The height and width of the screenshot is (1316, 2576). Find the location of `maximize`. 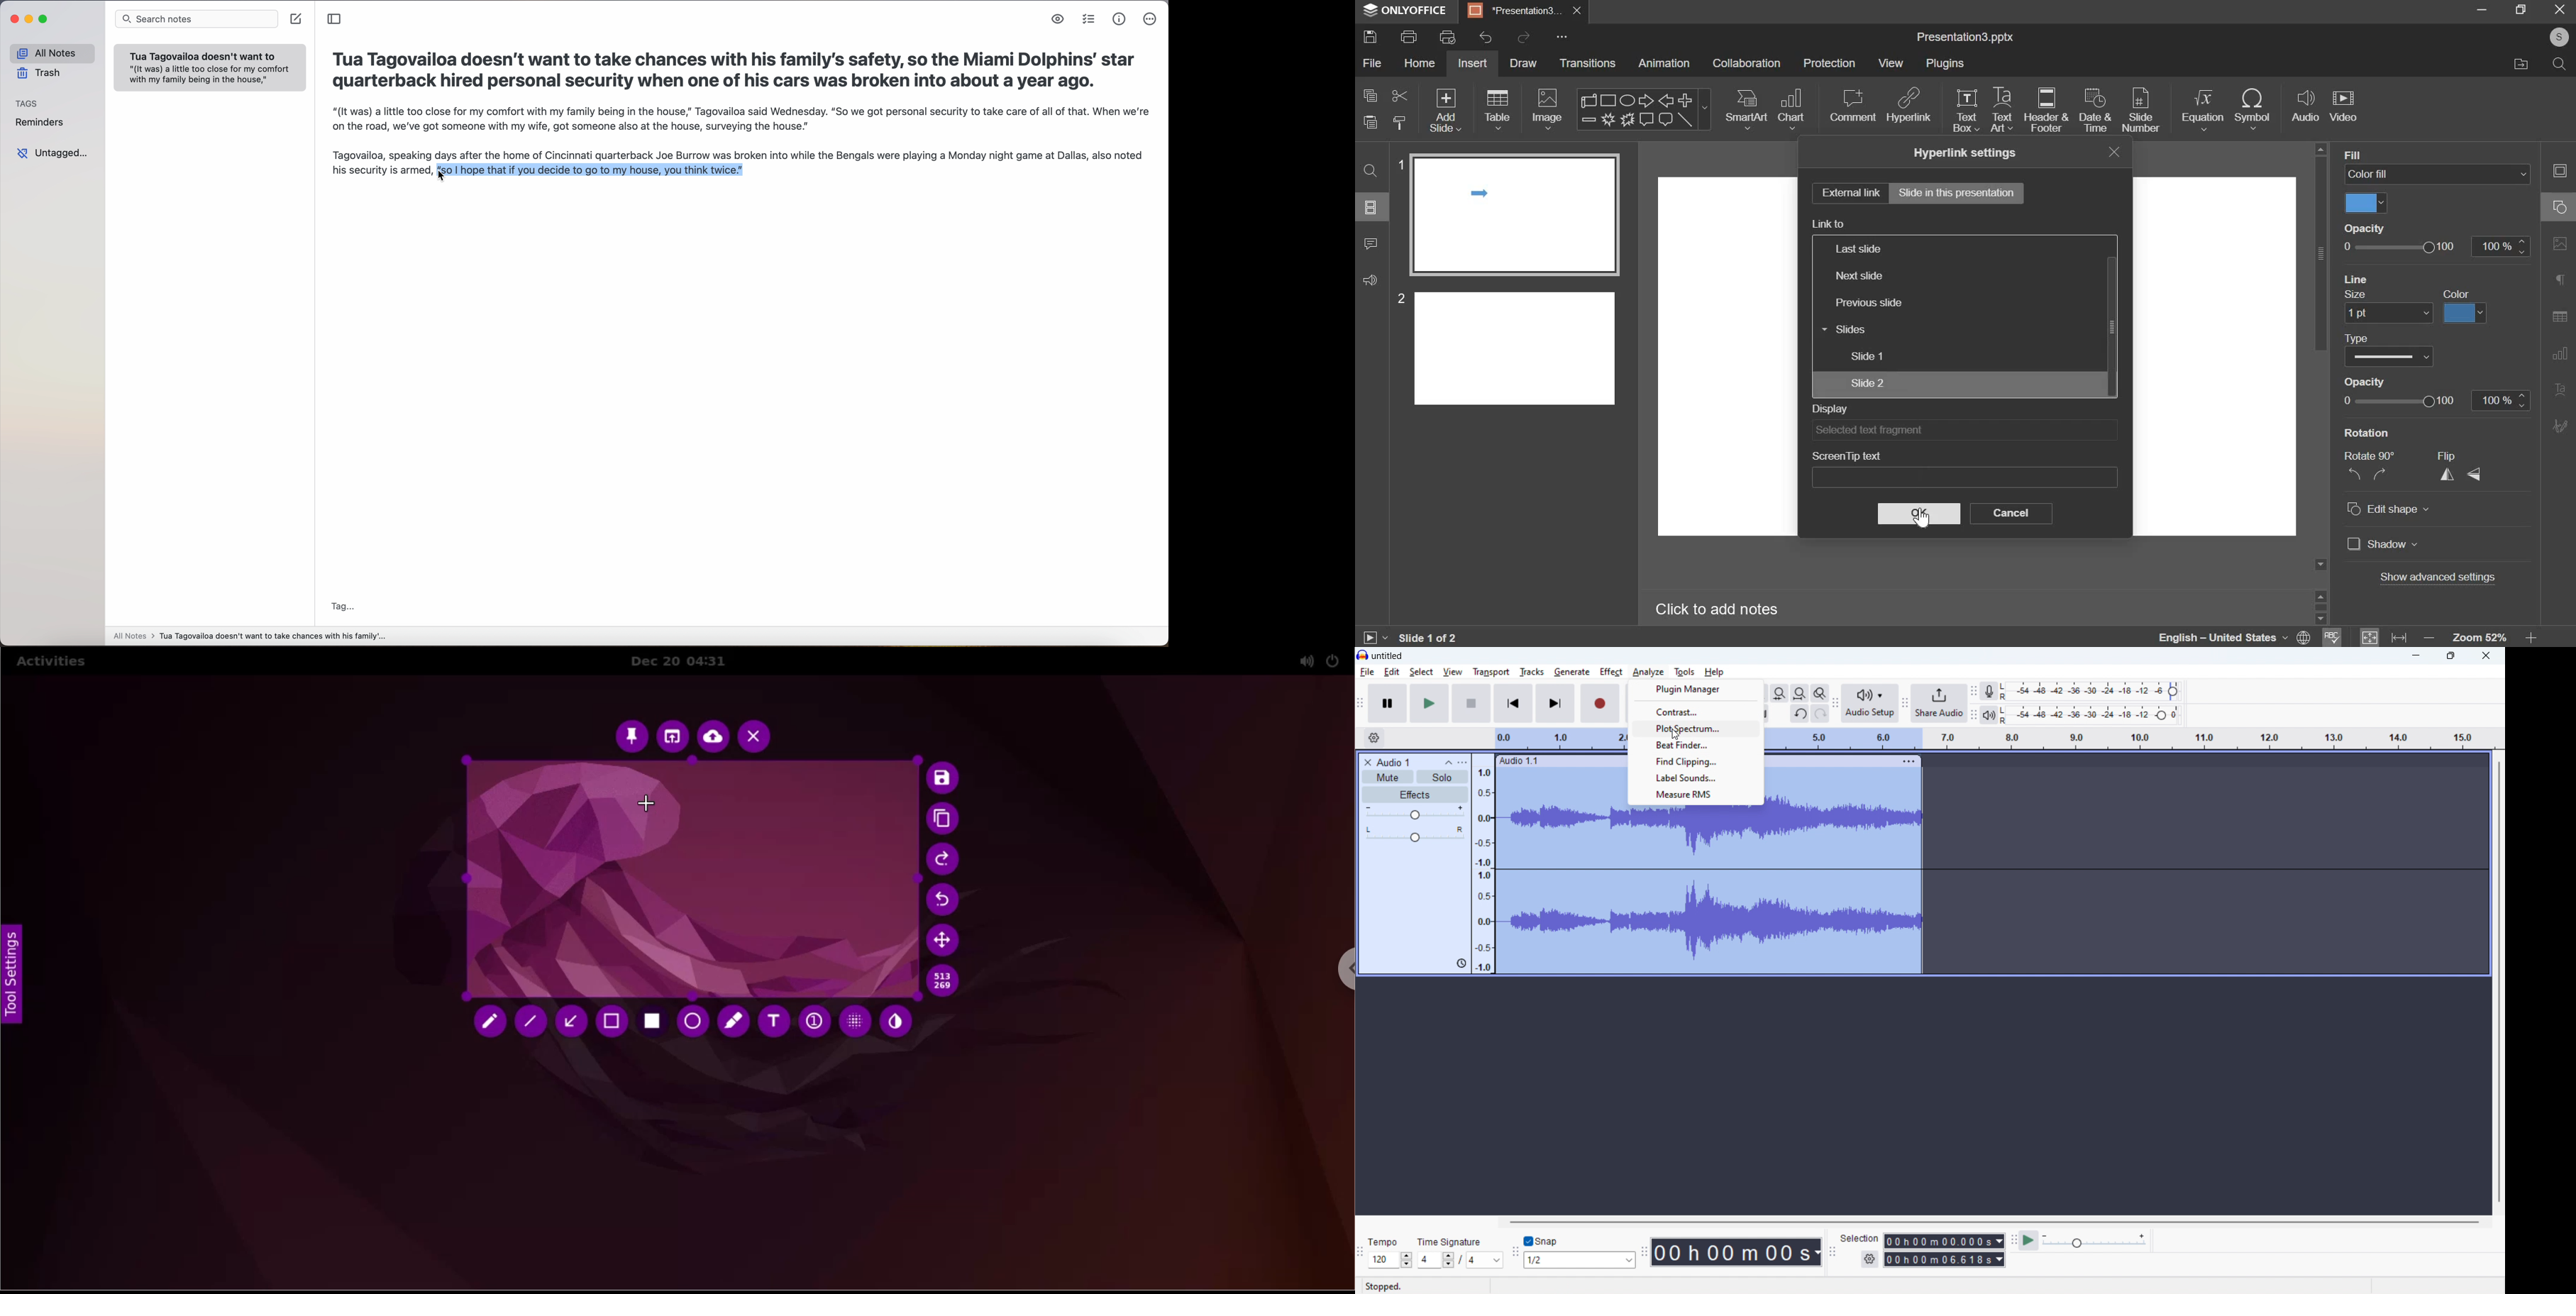

maximize is located at coordinates (2522, 9).